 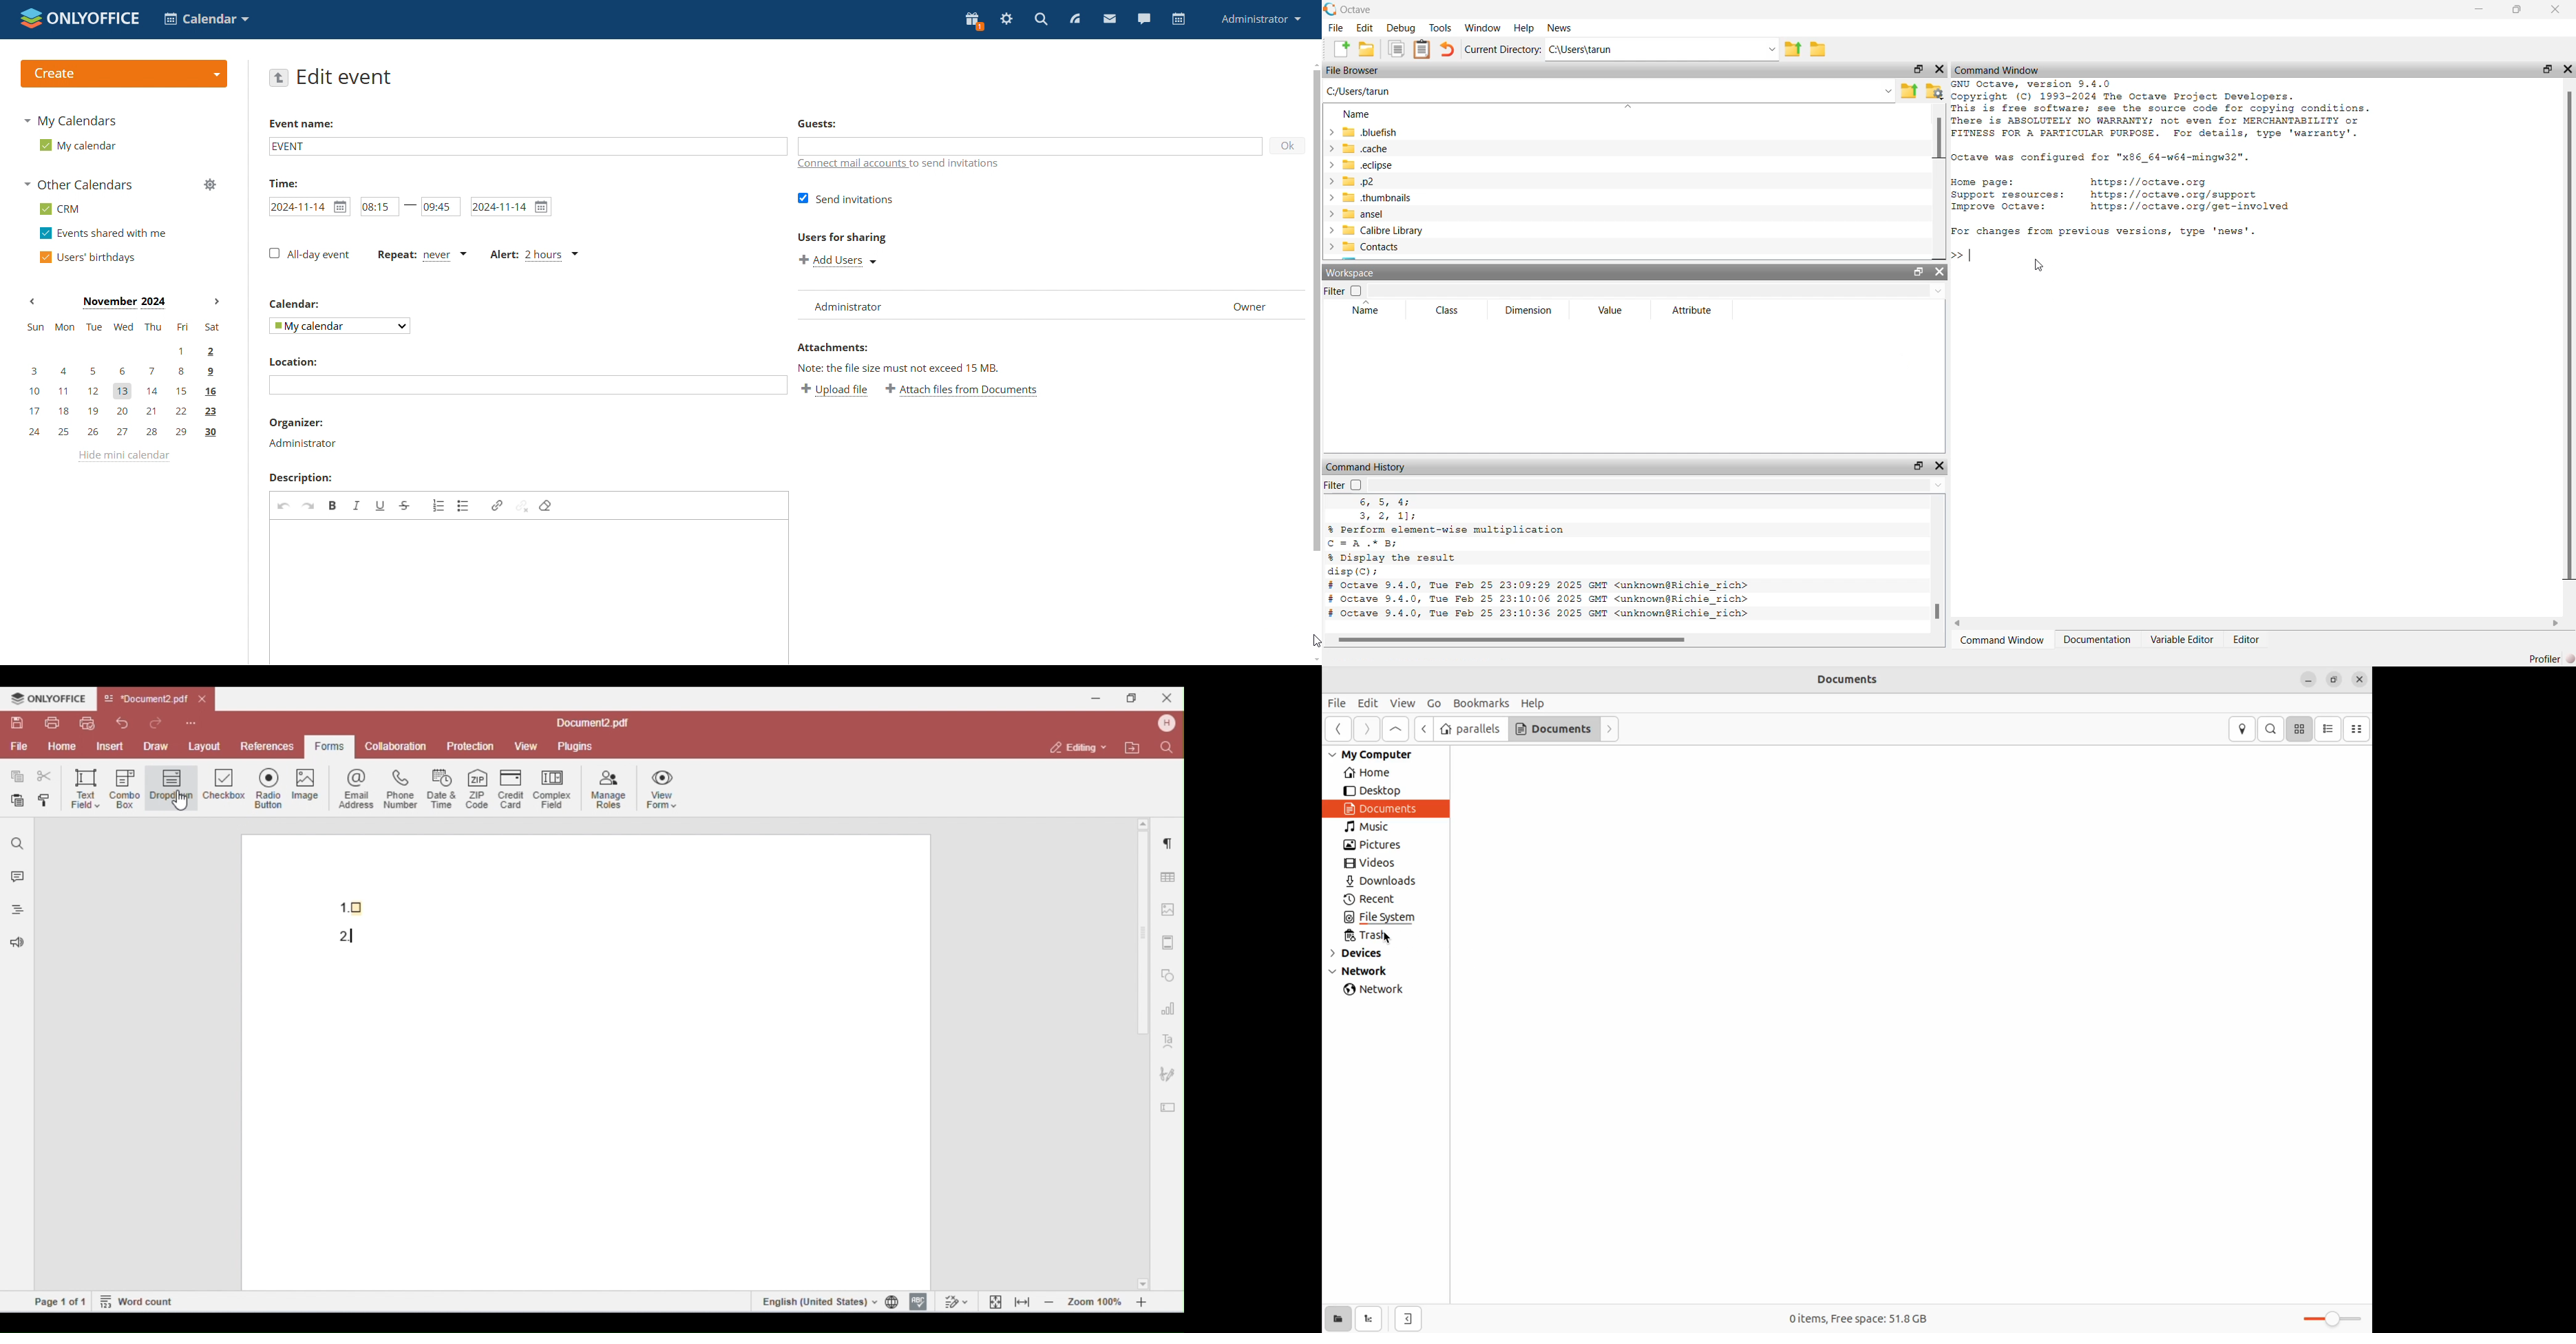 What do you see at coordinates (904, 165) in the screenshot?
I see `connect mail accounts` at bounding box center [904, 165].